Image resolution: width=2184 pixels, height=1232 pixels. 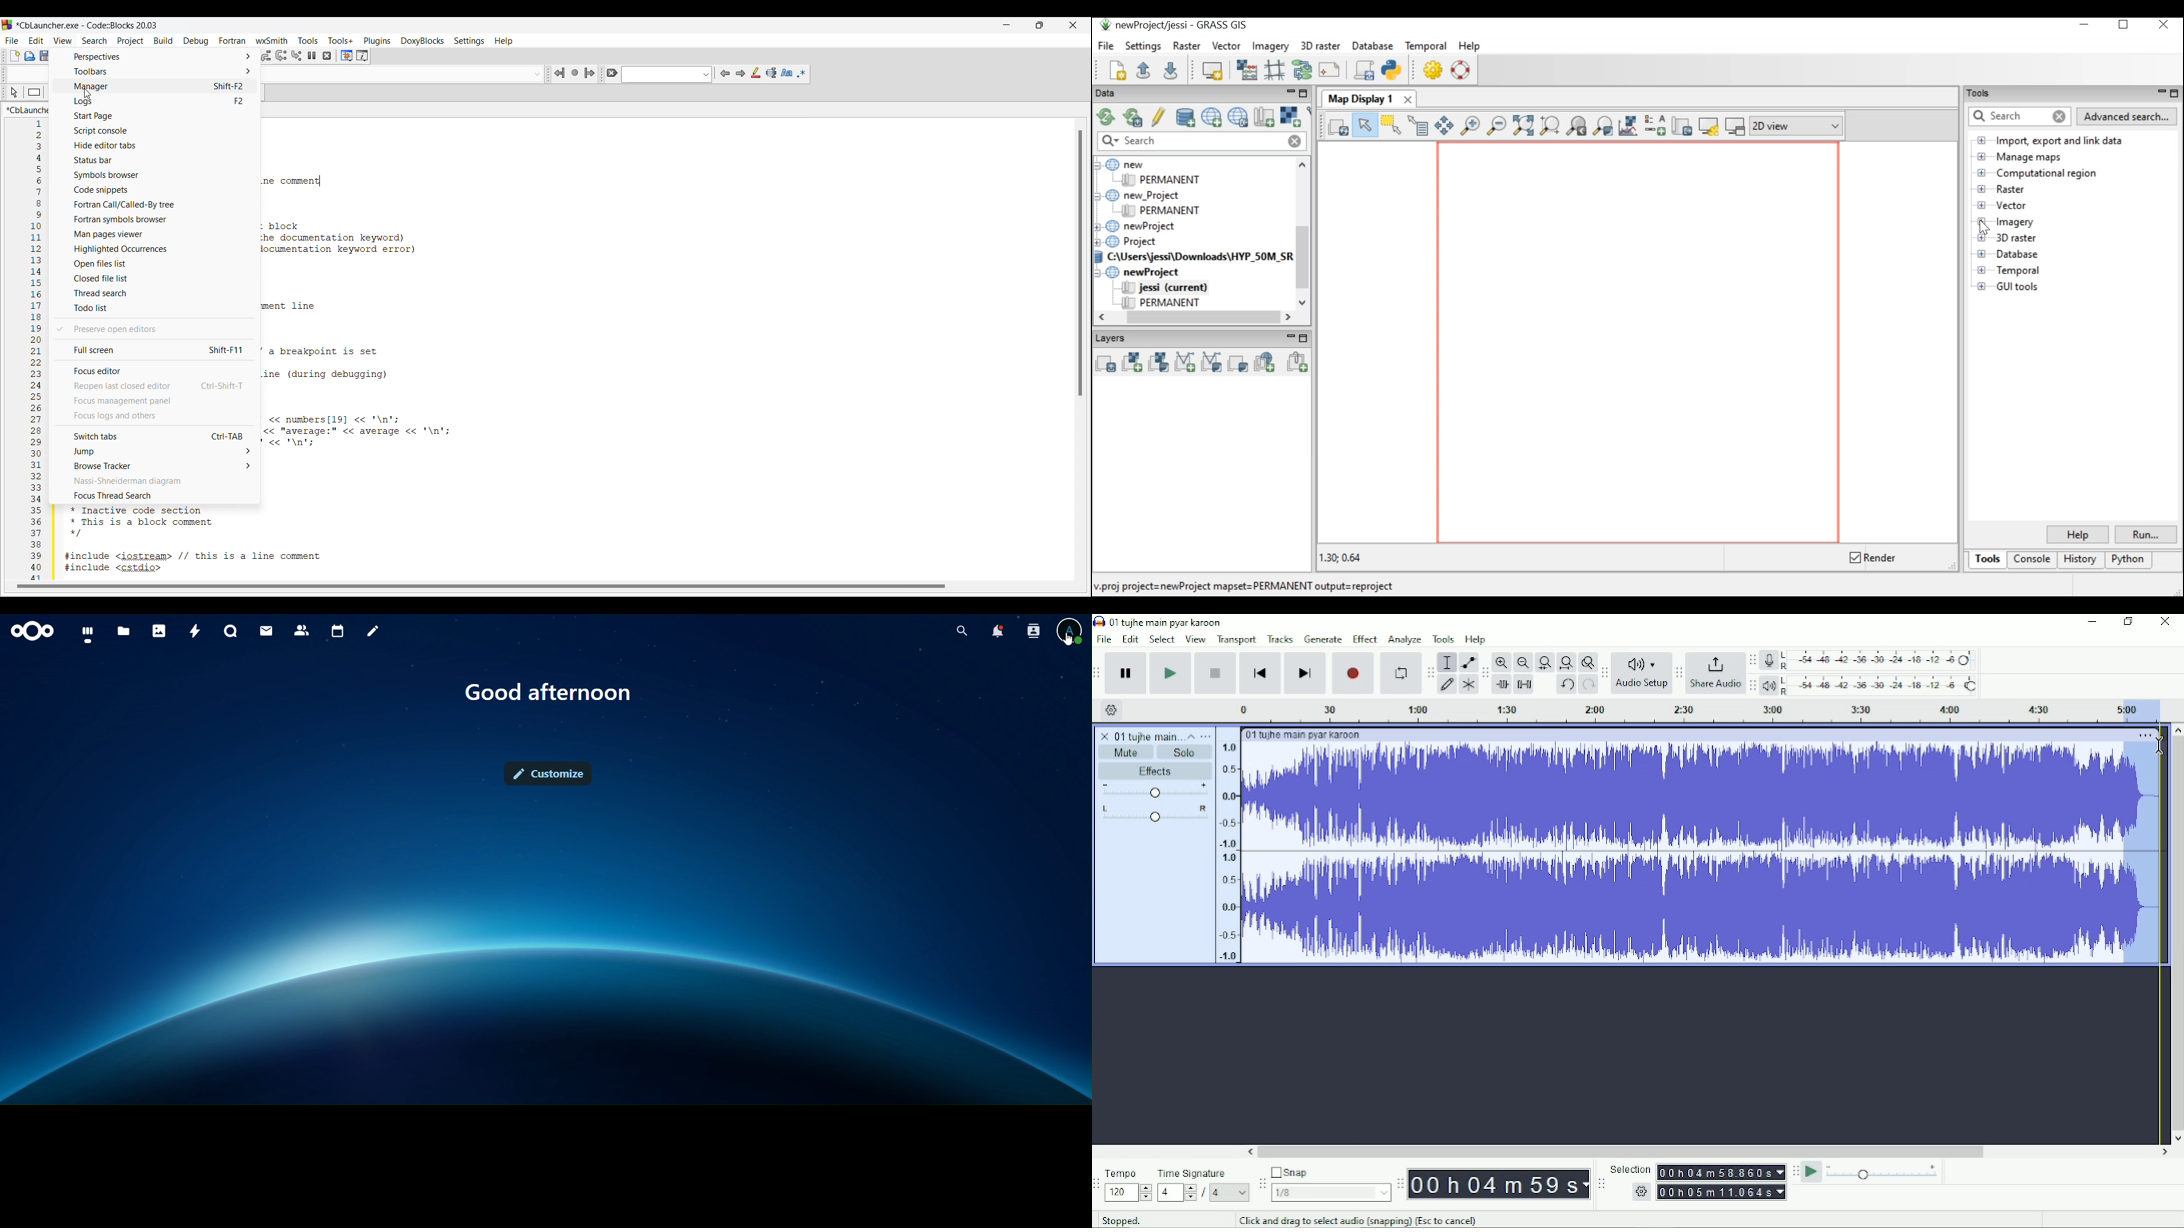 What do you see at coordinates (1468, 663) in the screenshot?
I see `Envelope tool` at bounding box center [1468, 663].